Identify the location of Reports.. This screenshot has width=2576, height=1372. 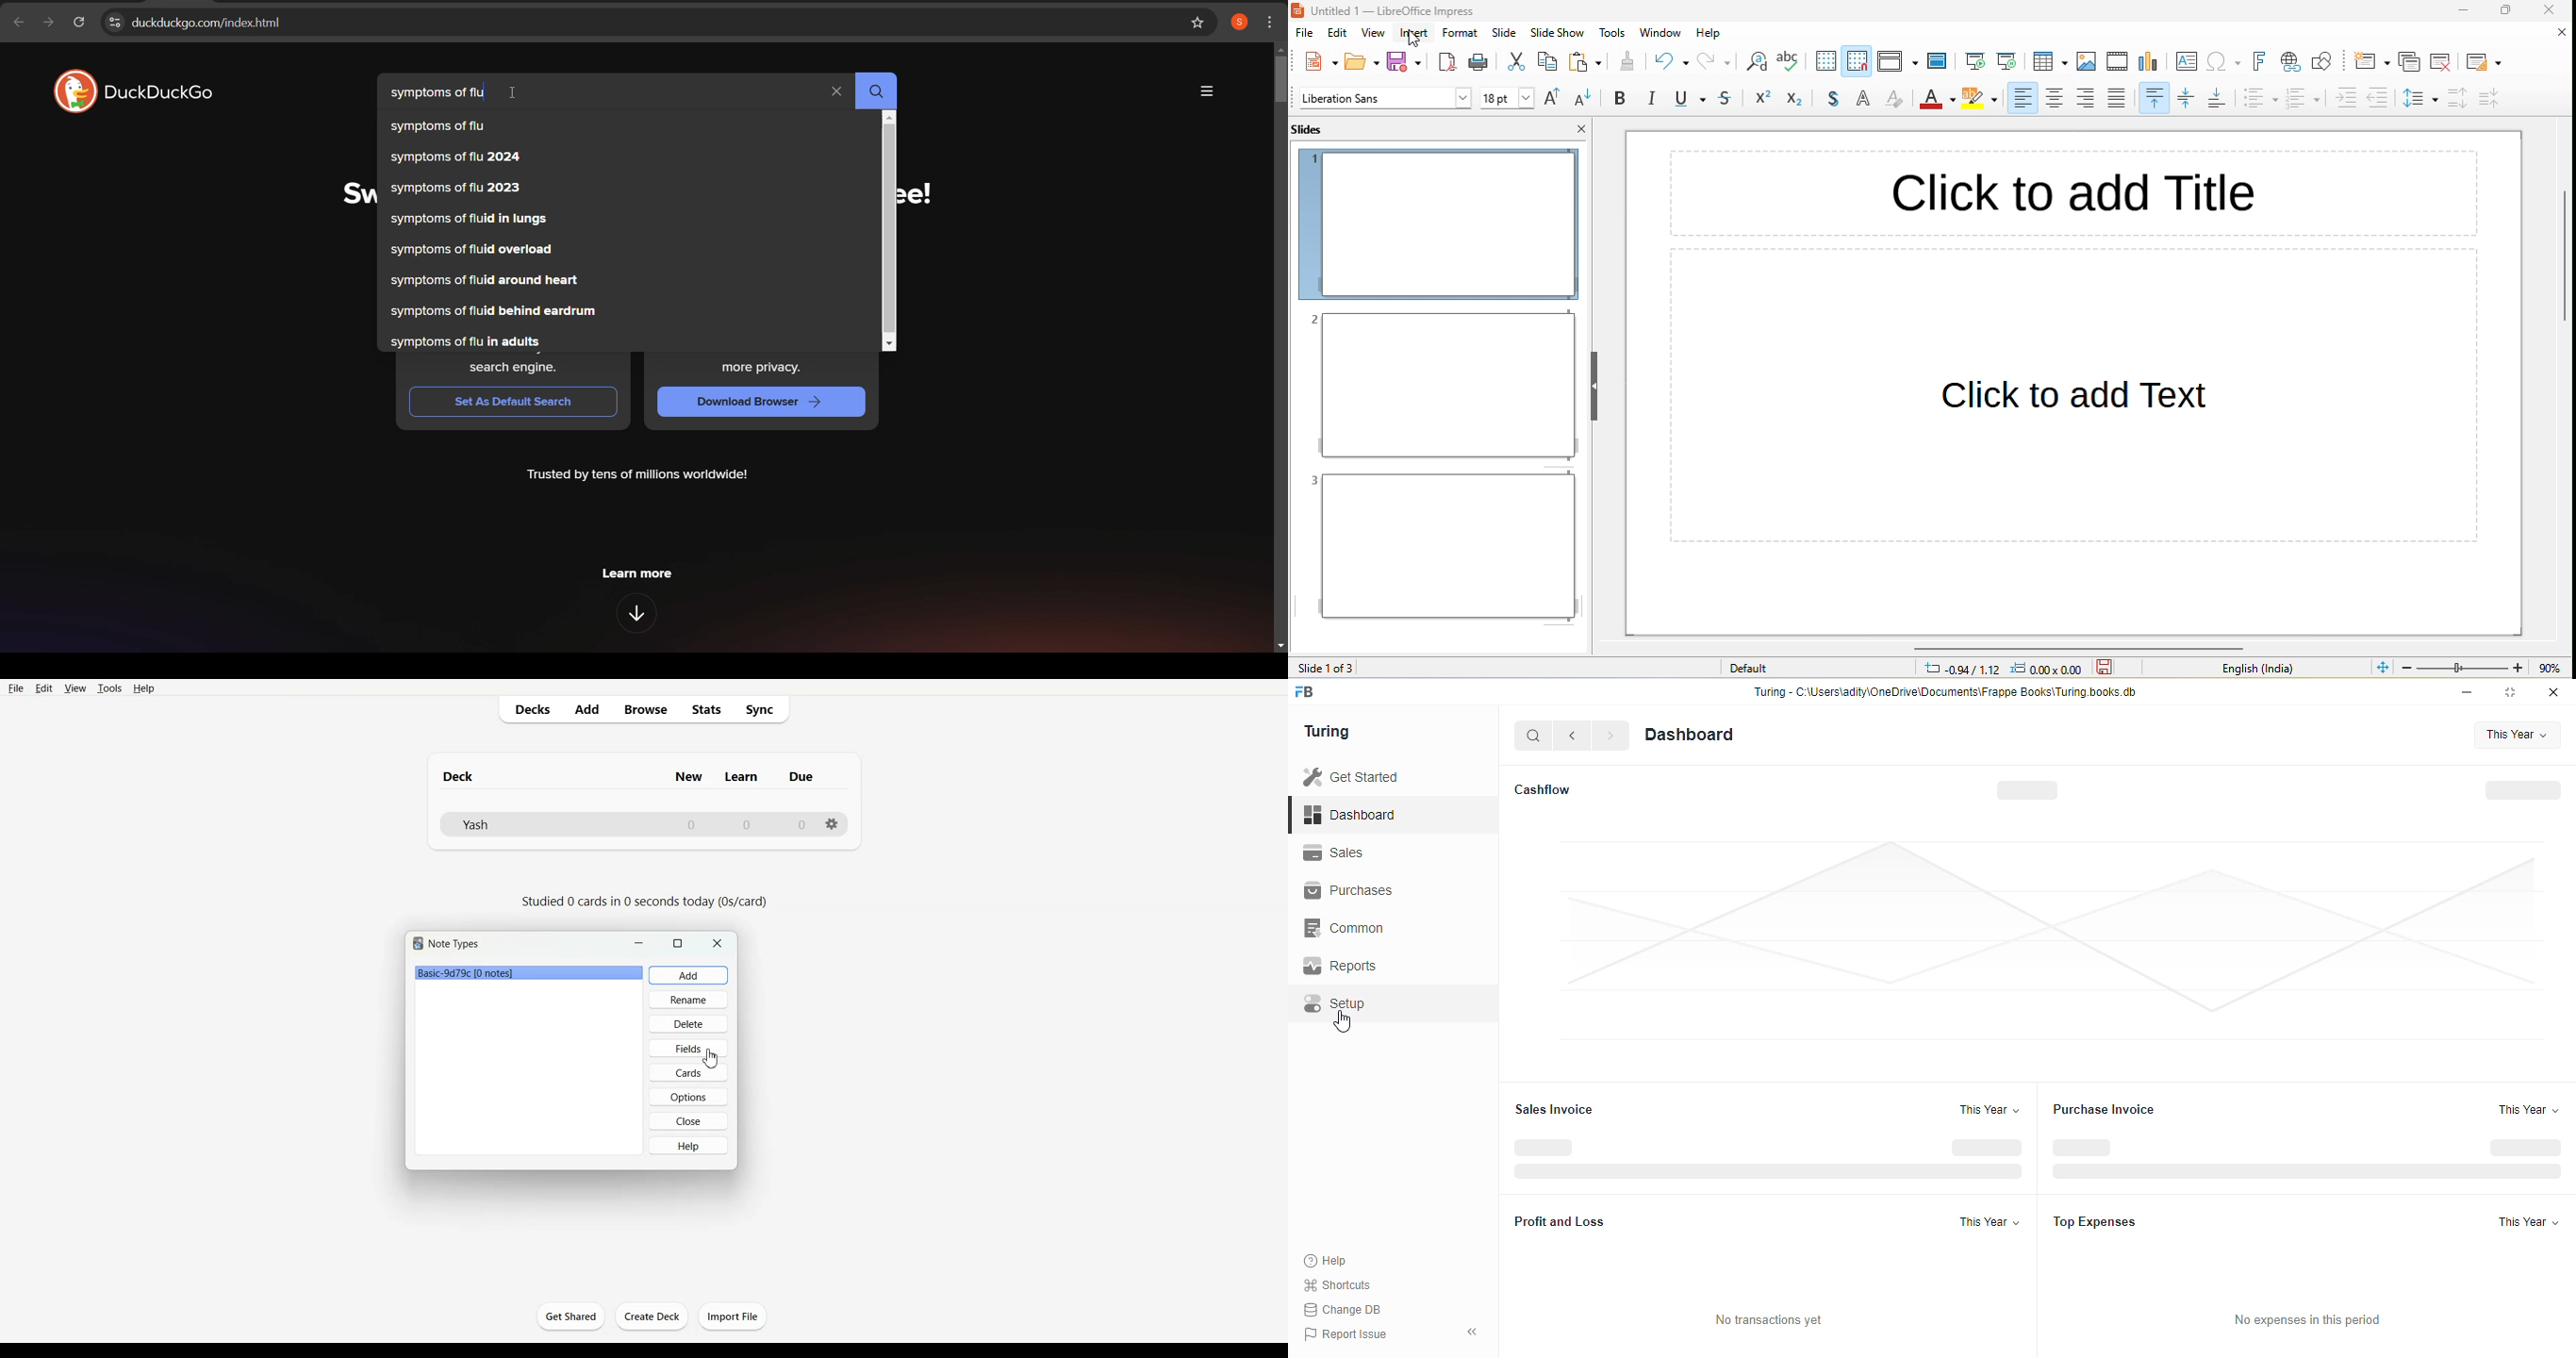
(1390, 966).